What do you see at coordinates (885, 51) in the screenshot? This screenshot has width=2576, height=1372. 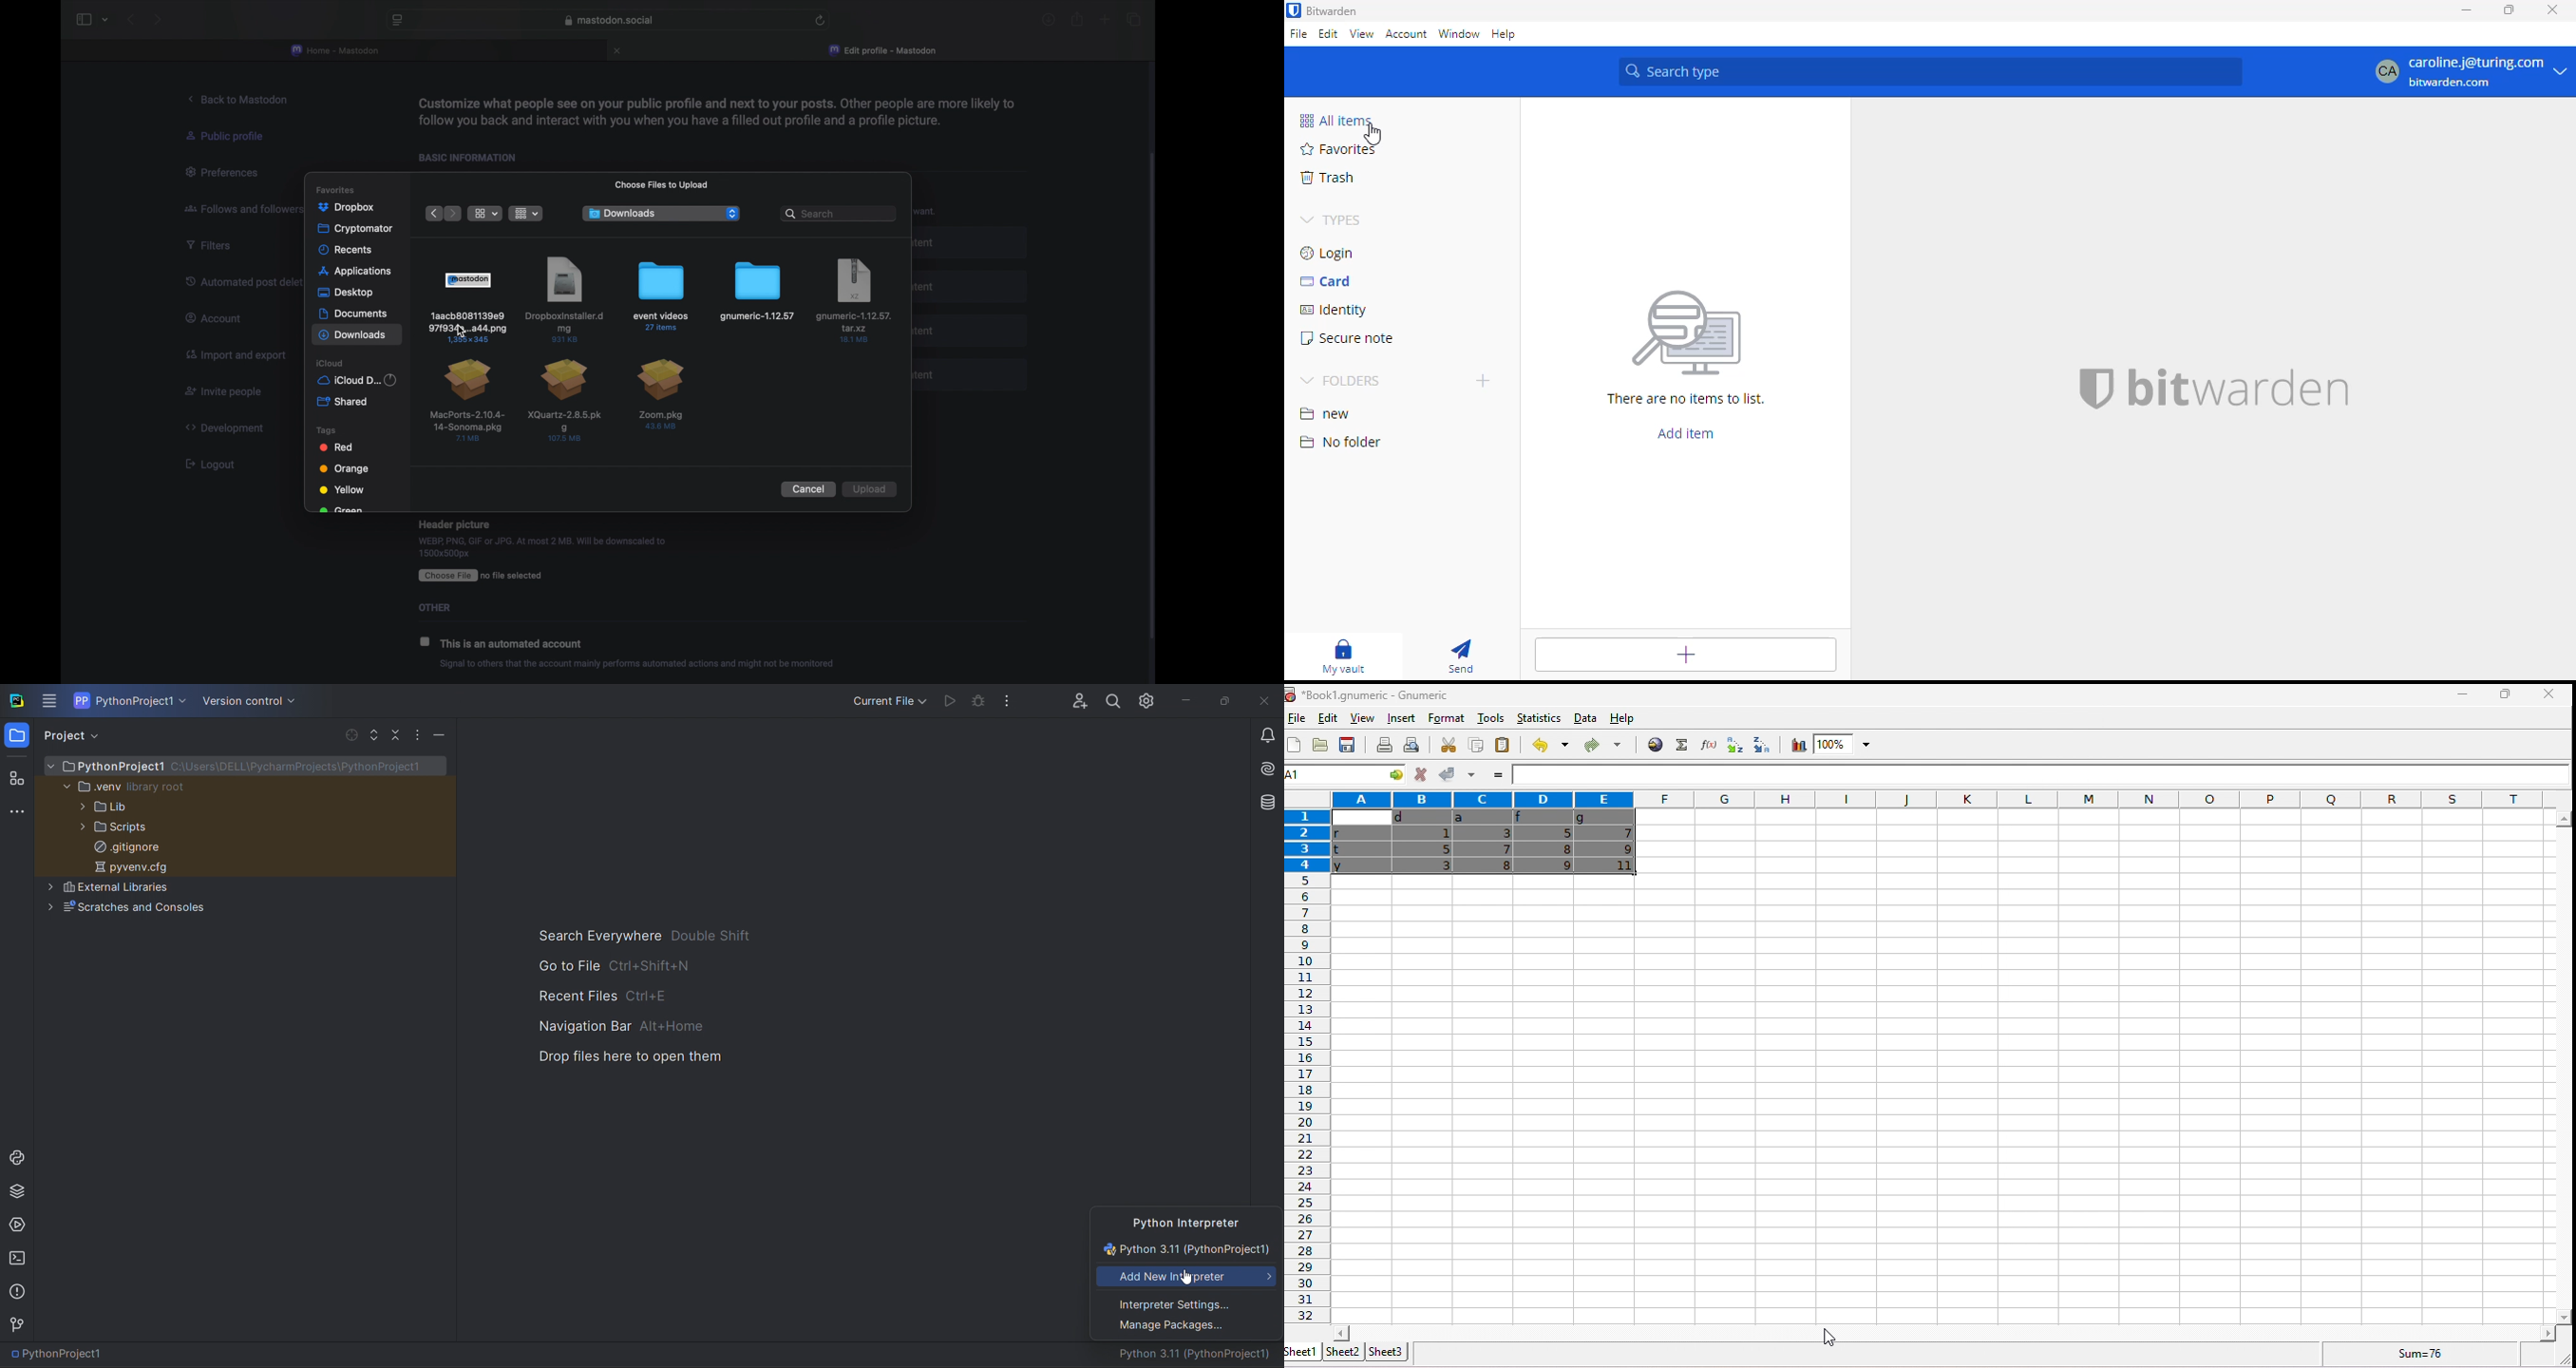 I see `edit profile - mastodon` at bounding box center [885, 51].